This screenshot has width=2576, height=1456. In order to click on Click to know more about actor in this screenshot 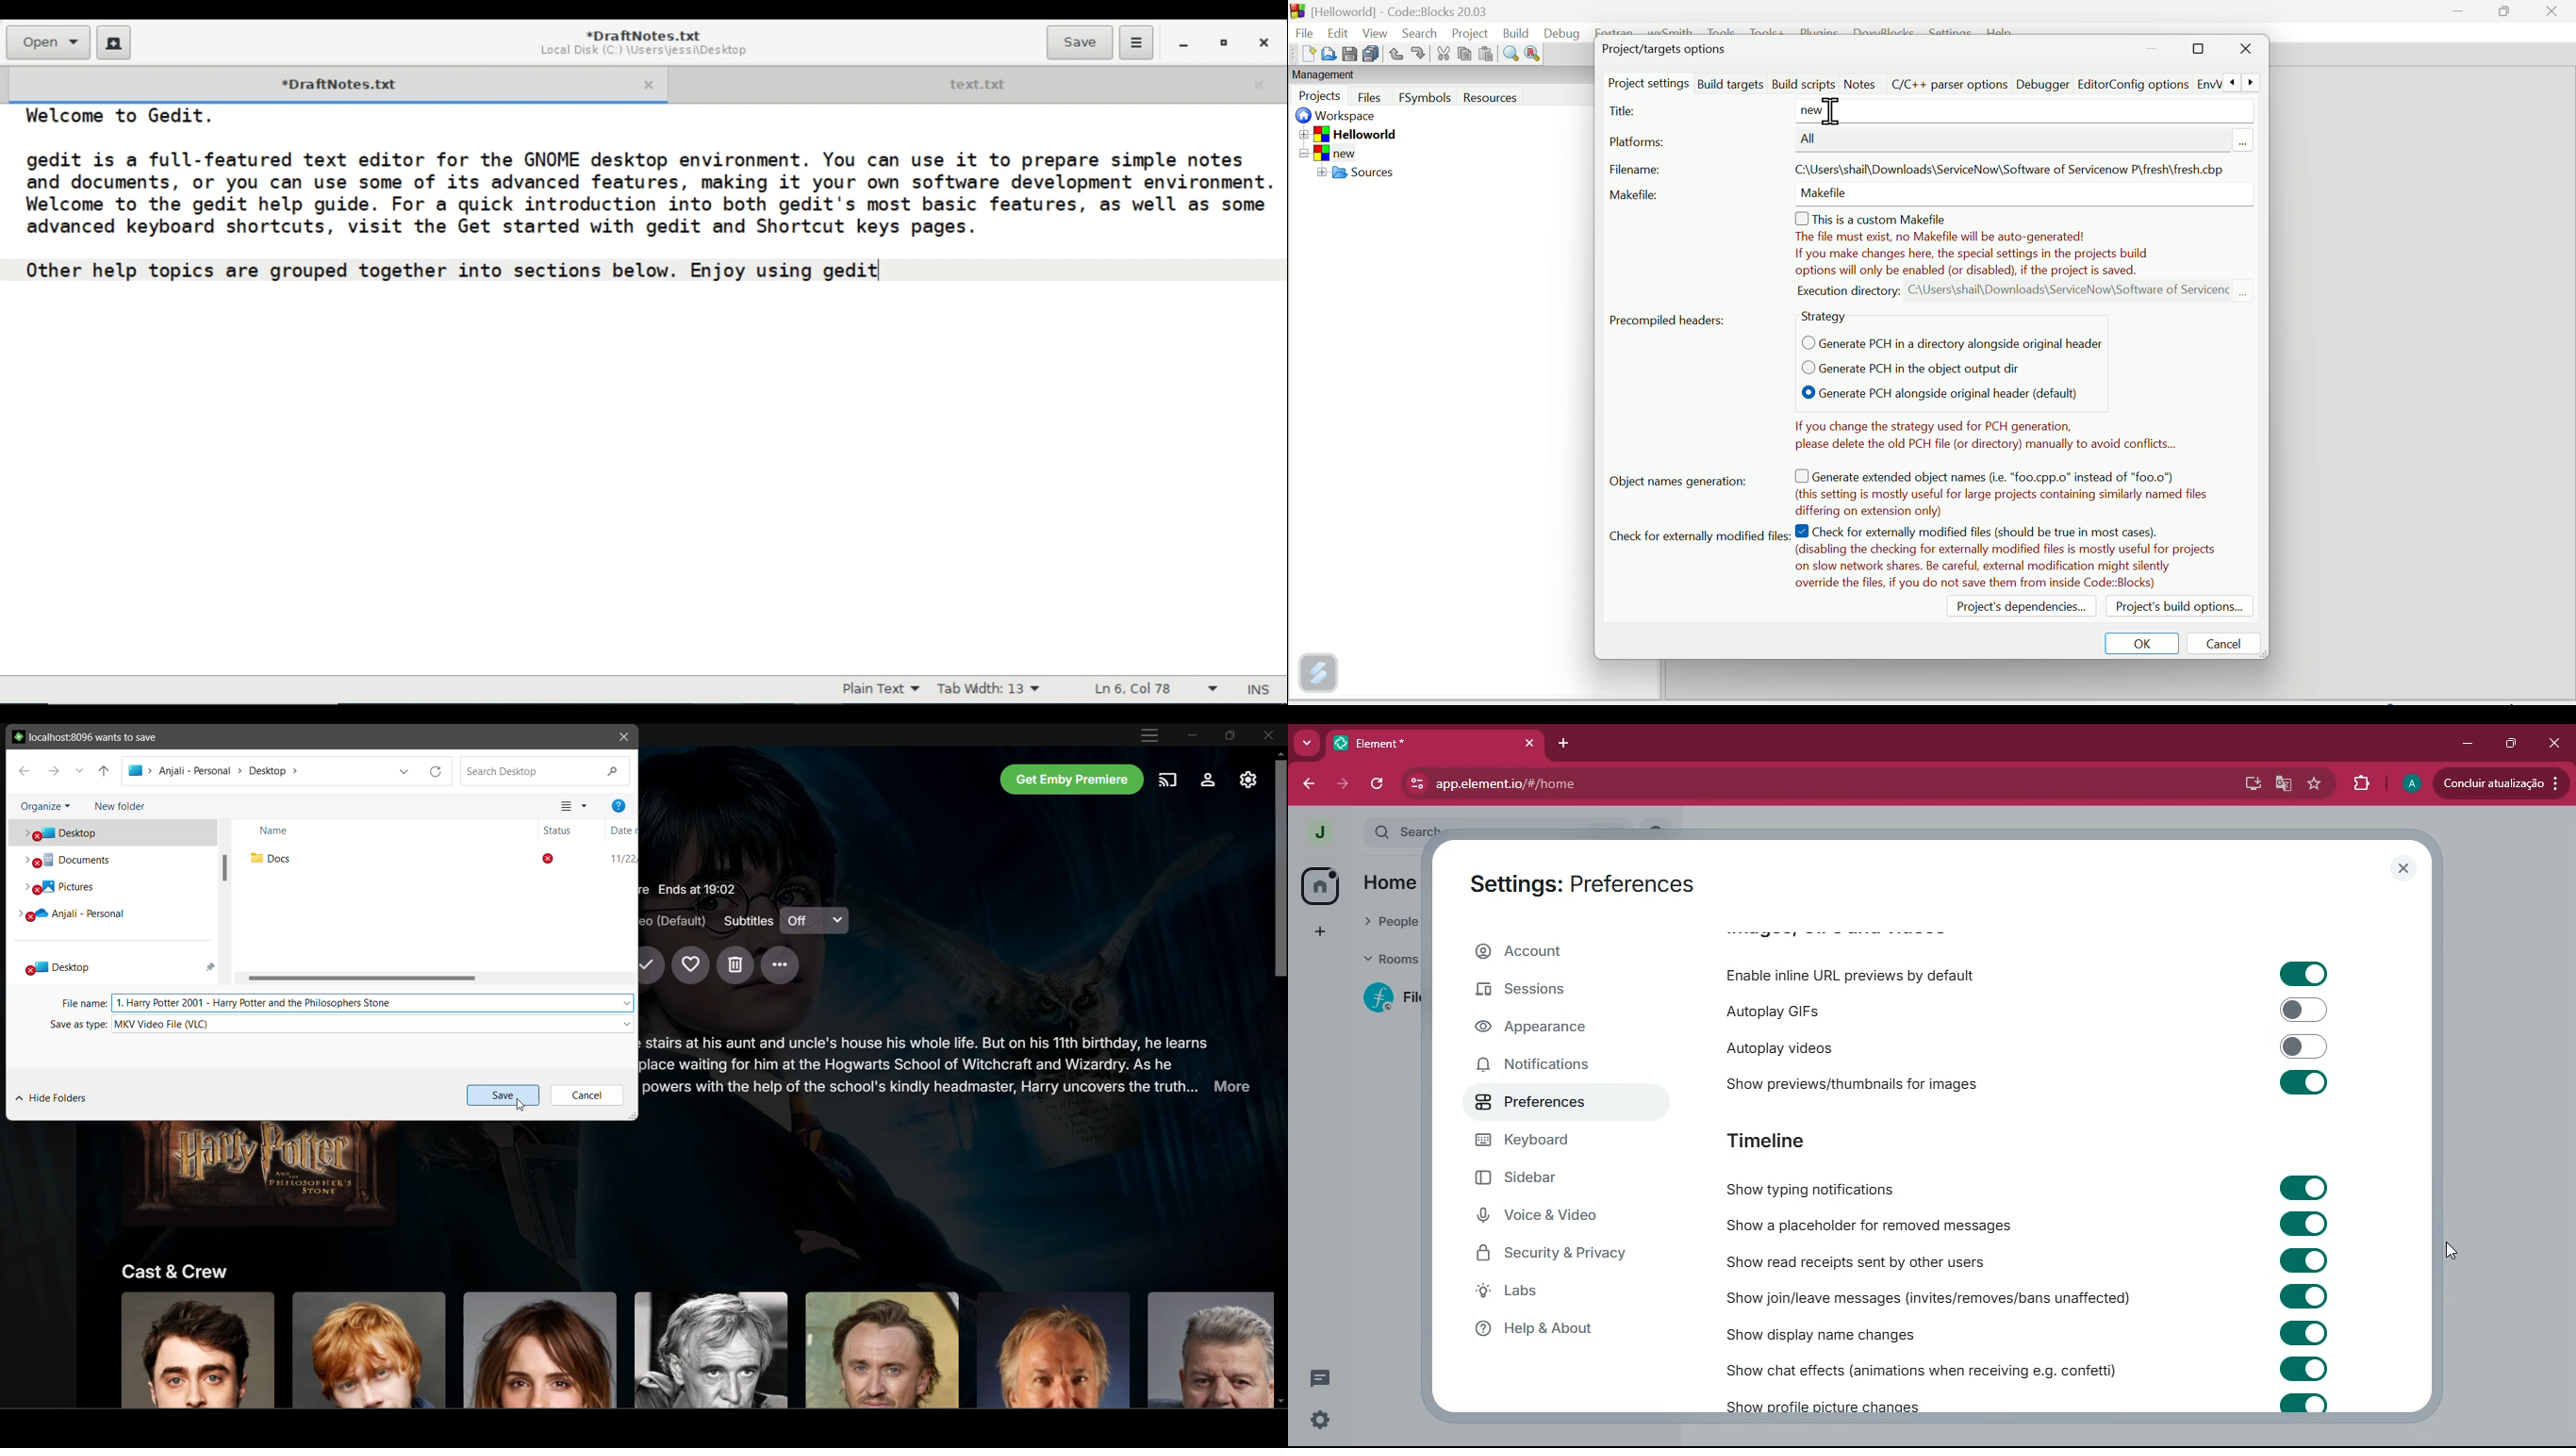, I will do `click(540, 1349)`.